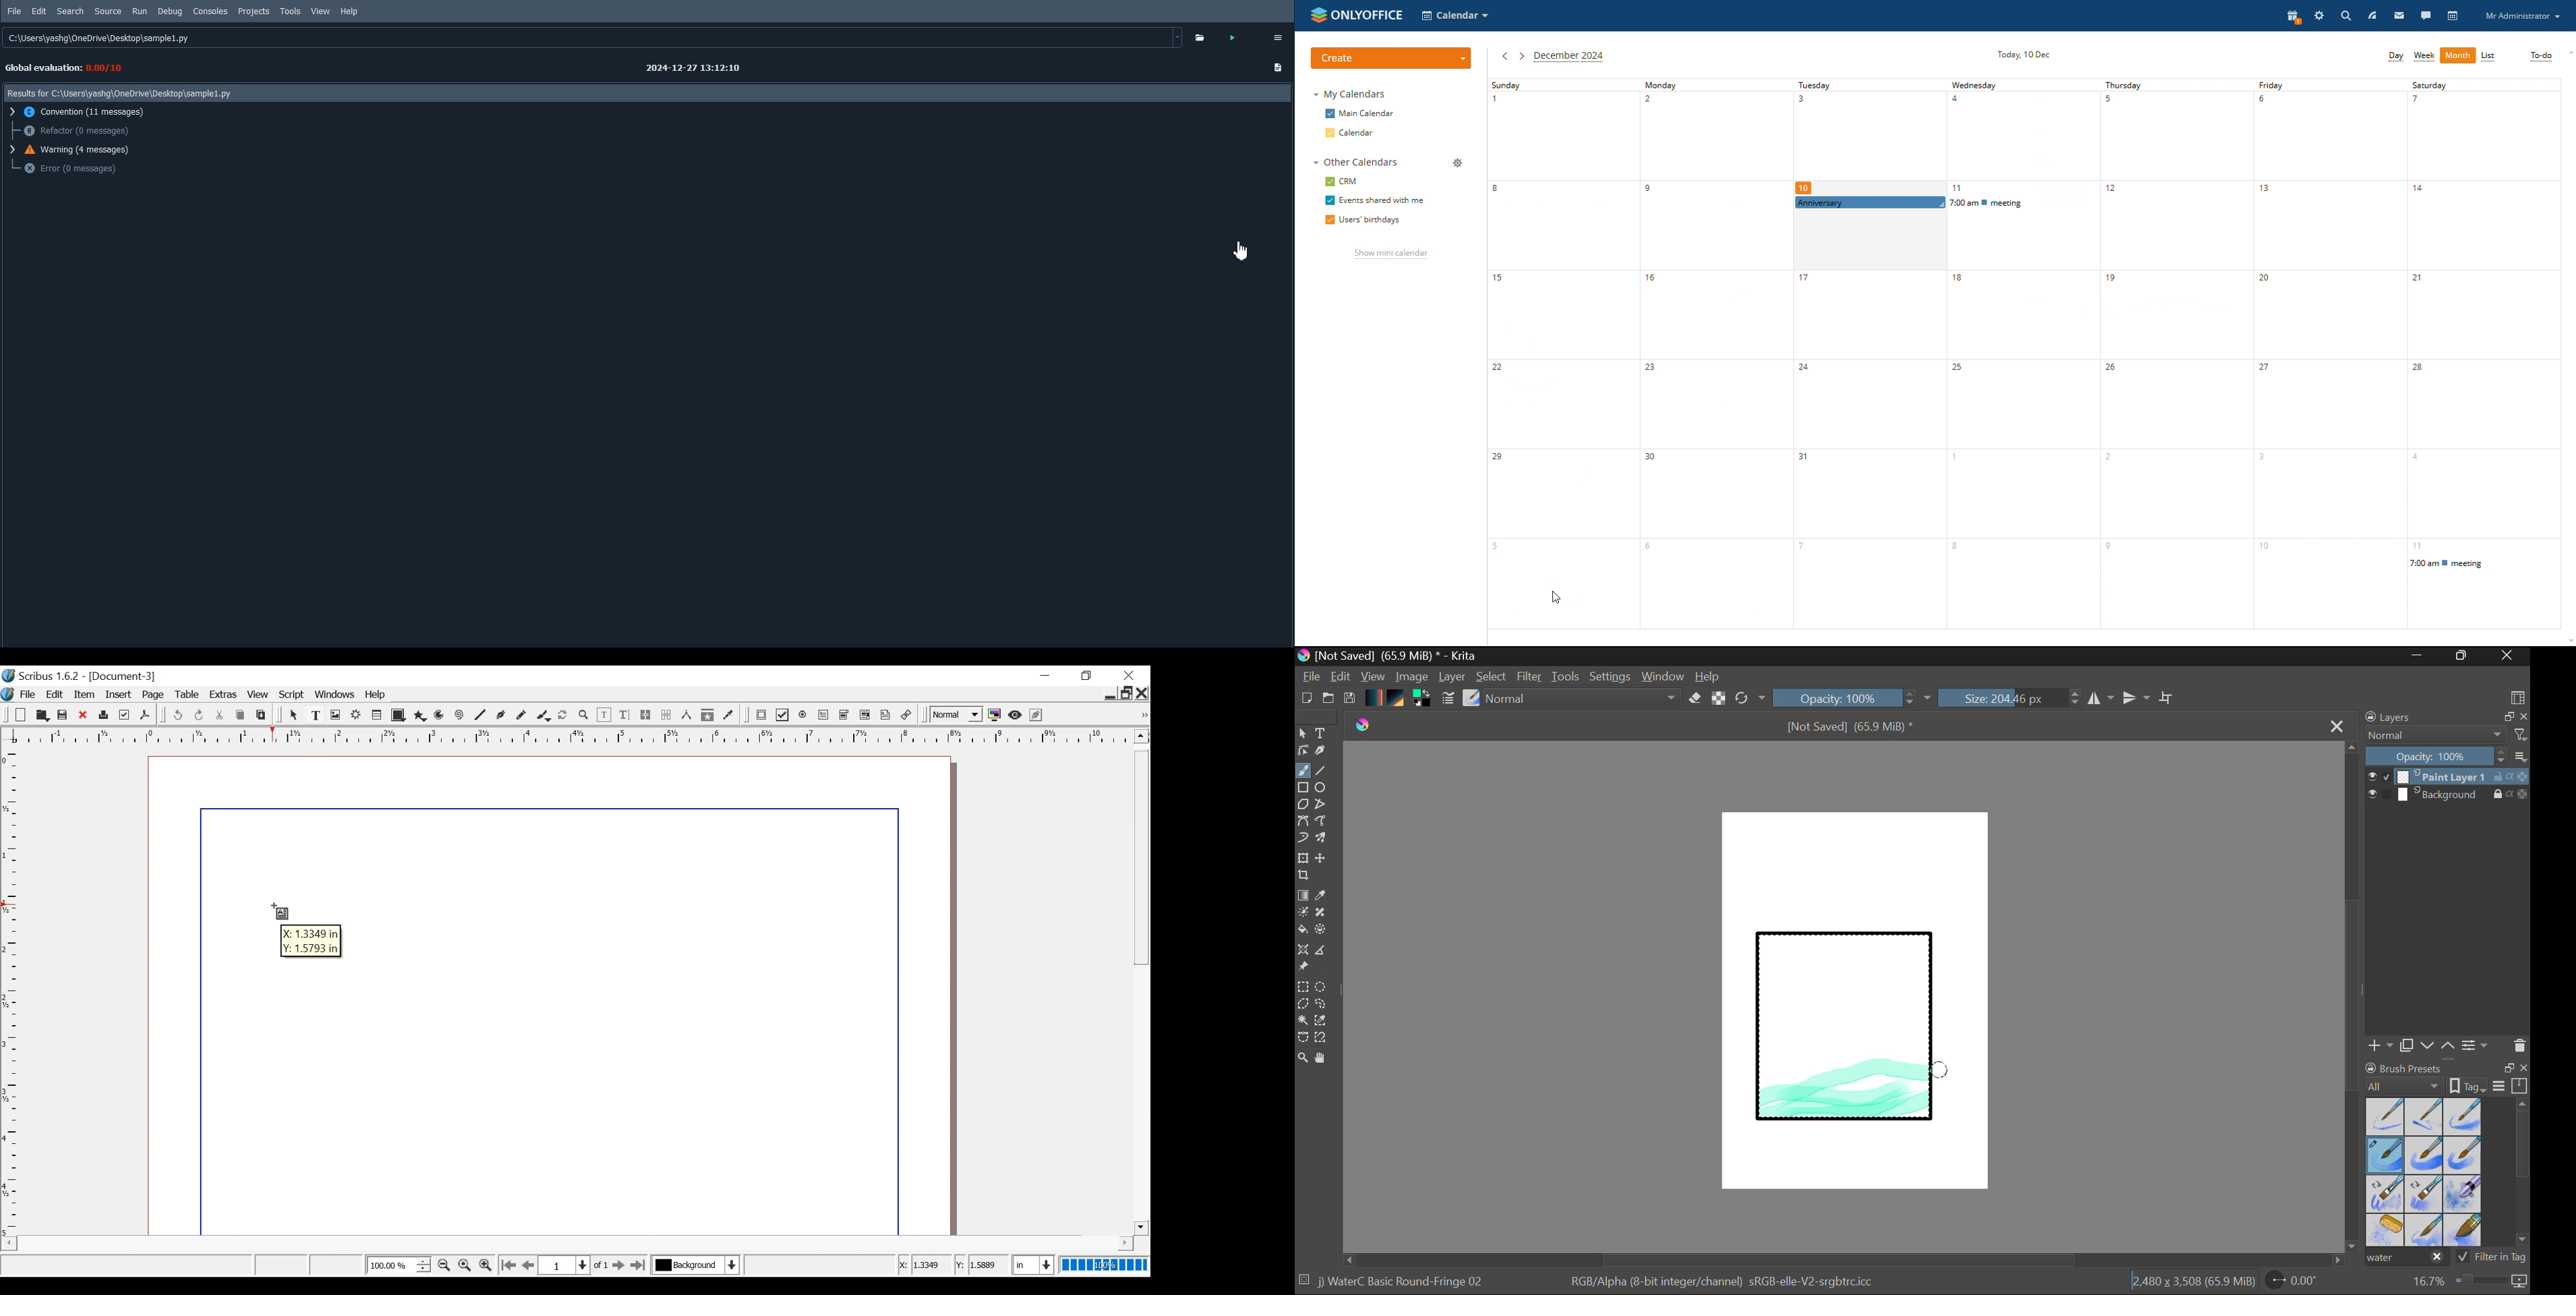 This screenshot has height=1316, width=2576. I want to click on Line, so click(1321, 771).